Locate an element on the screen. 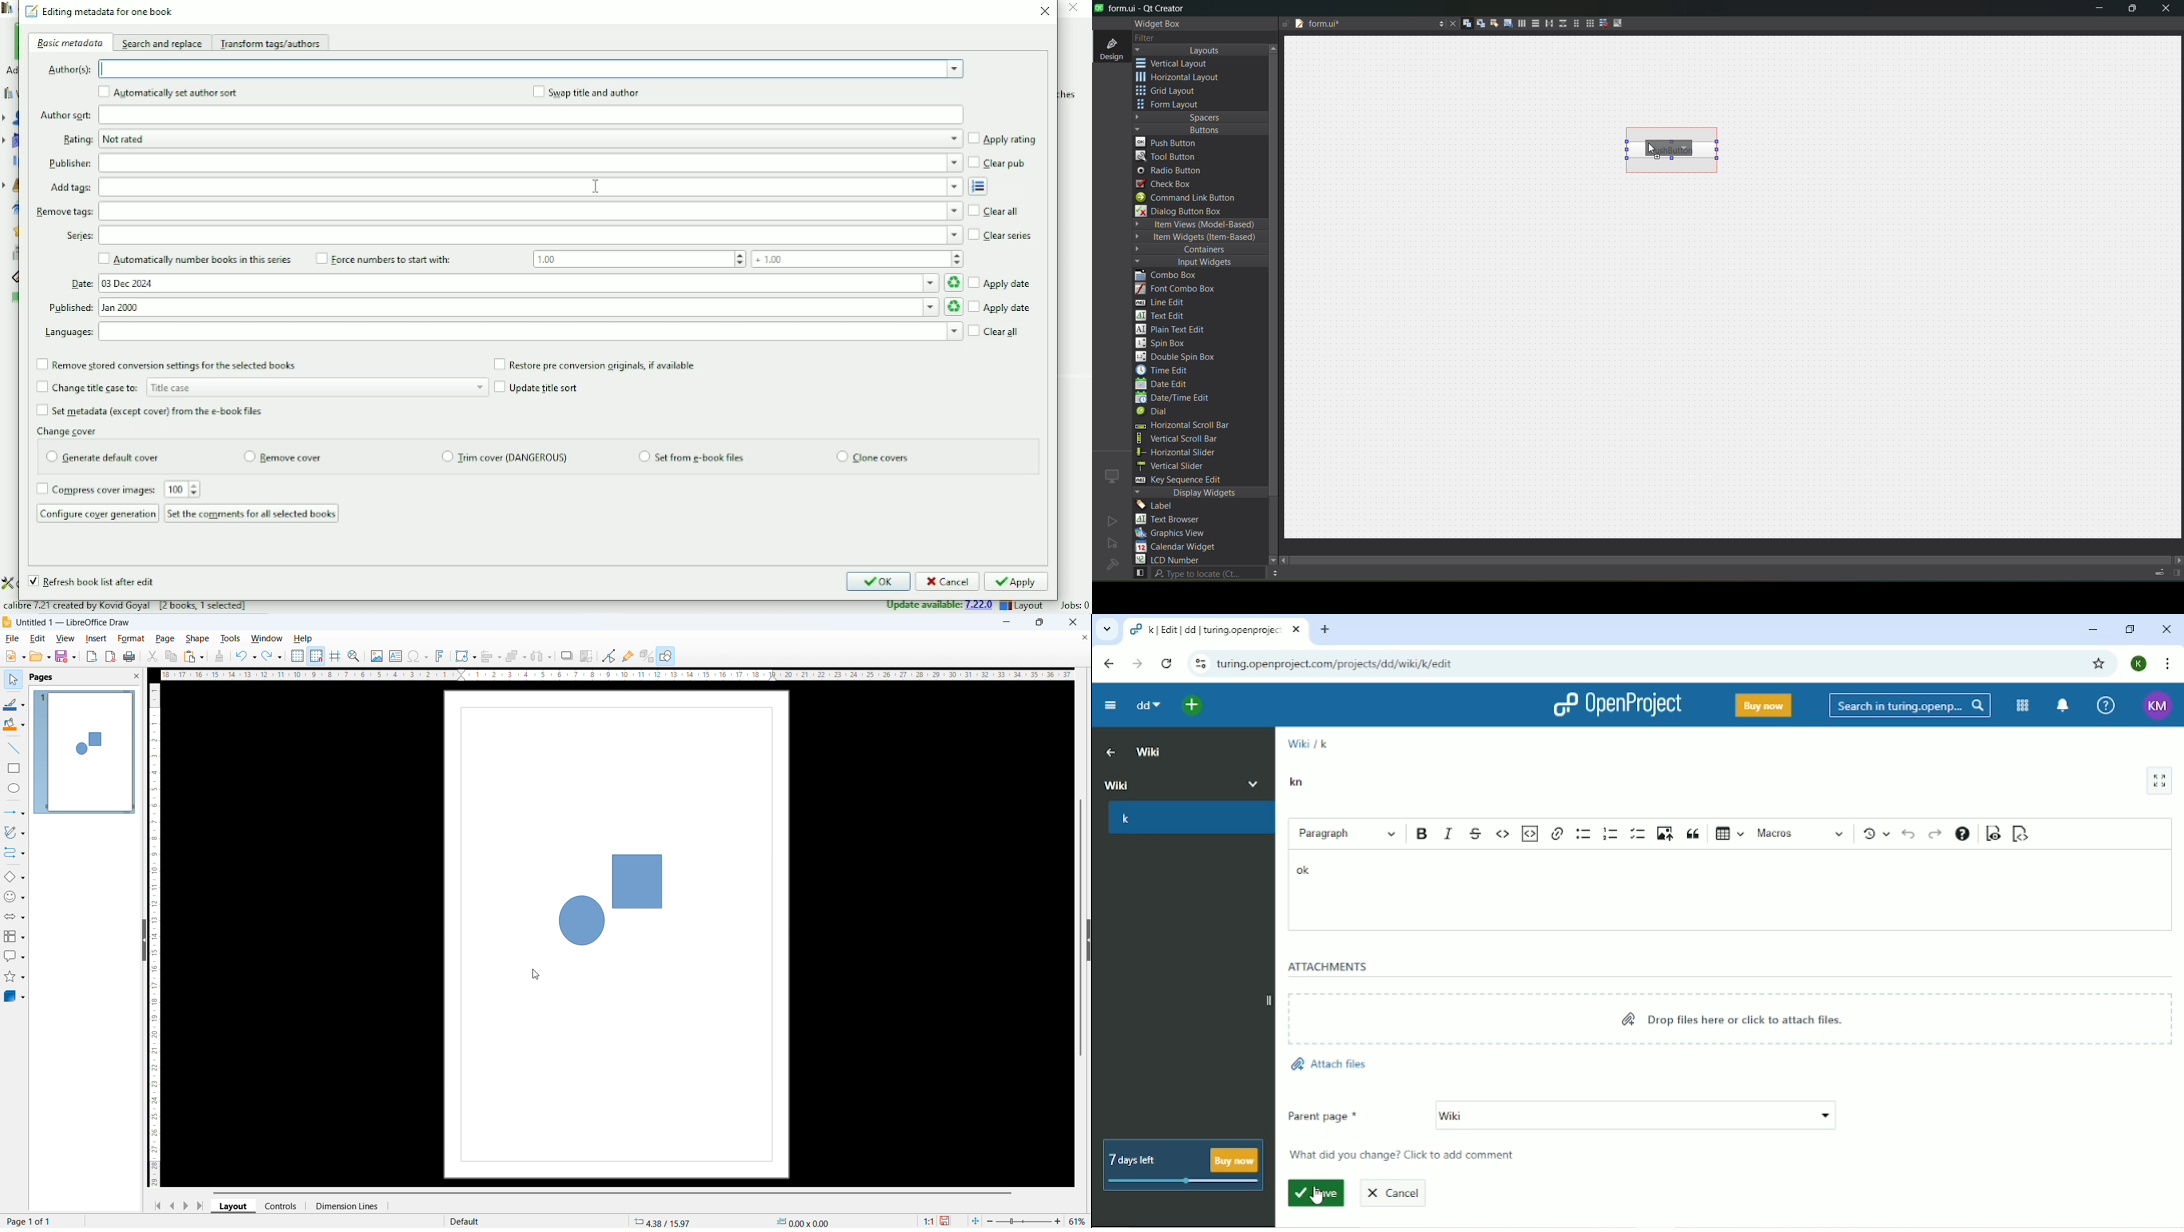 The image size is (2184, 1232). close document is located at coordinates (1450, 24).